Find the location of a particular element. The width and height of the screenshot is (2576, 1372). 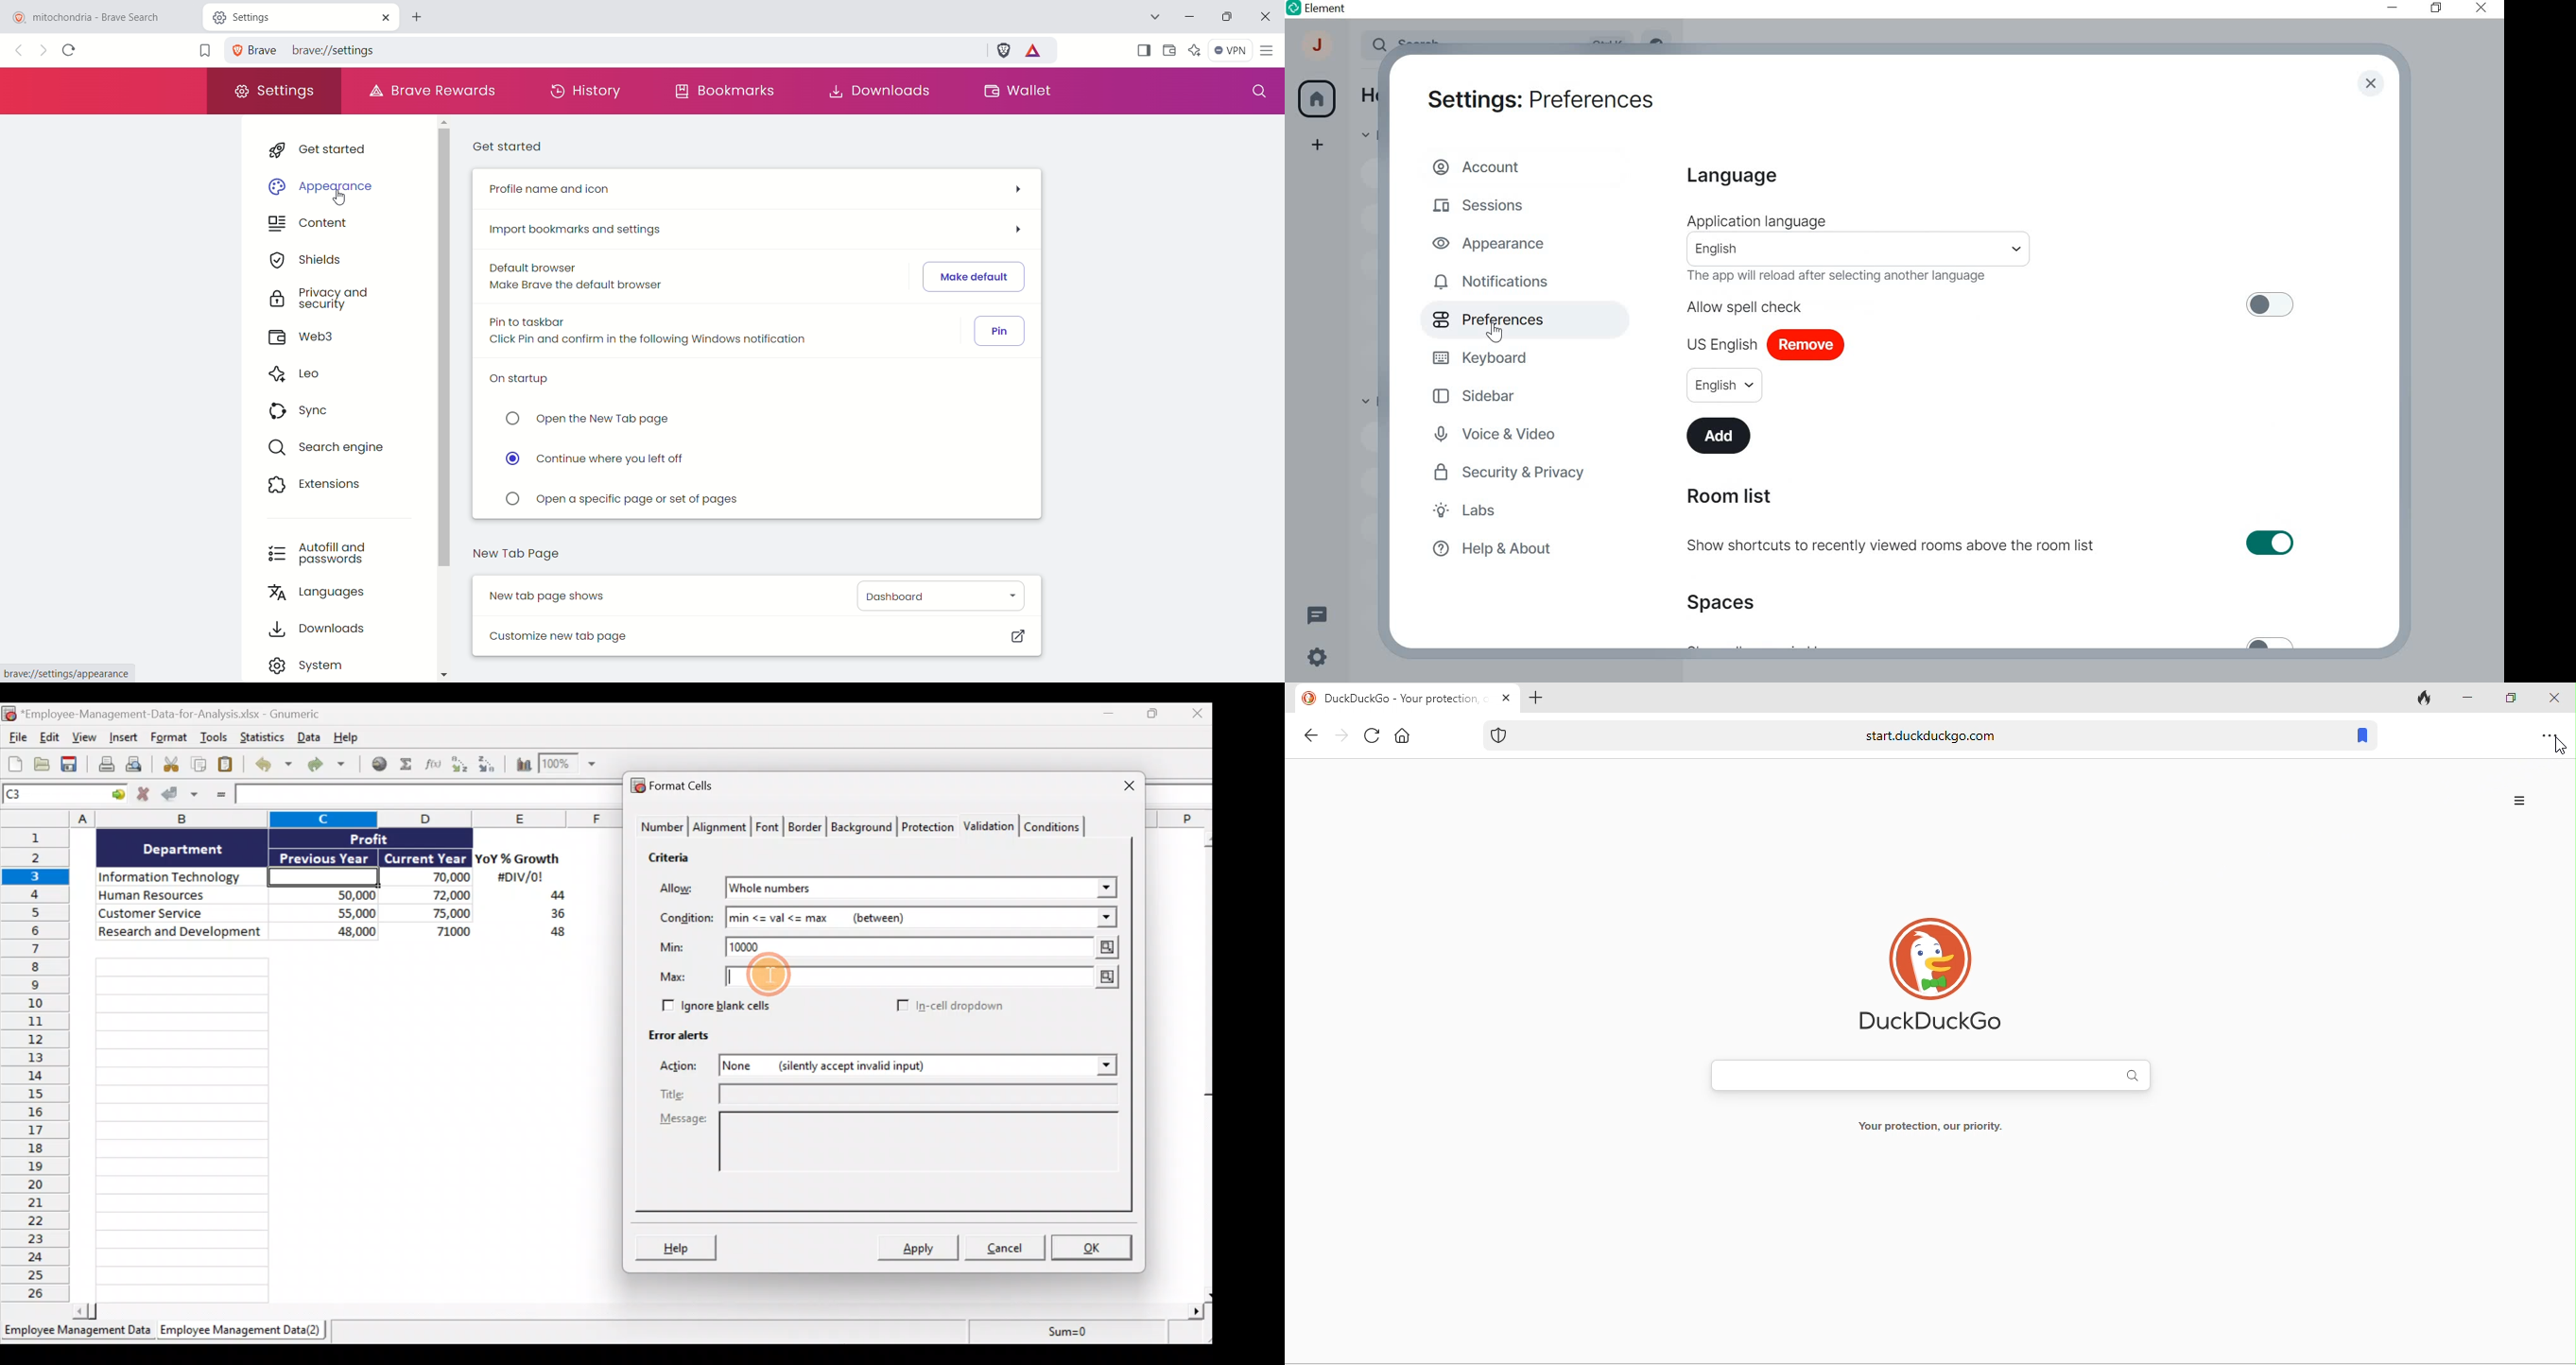

Language is located at coordinates (1730, 177).